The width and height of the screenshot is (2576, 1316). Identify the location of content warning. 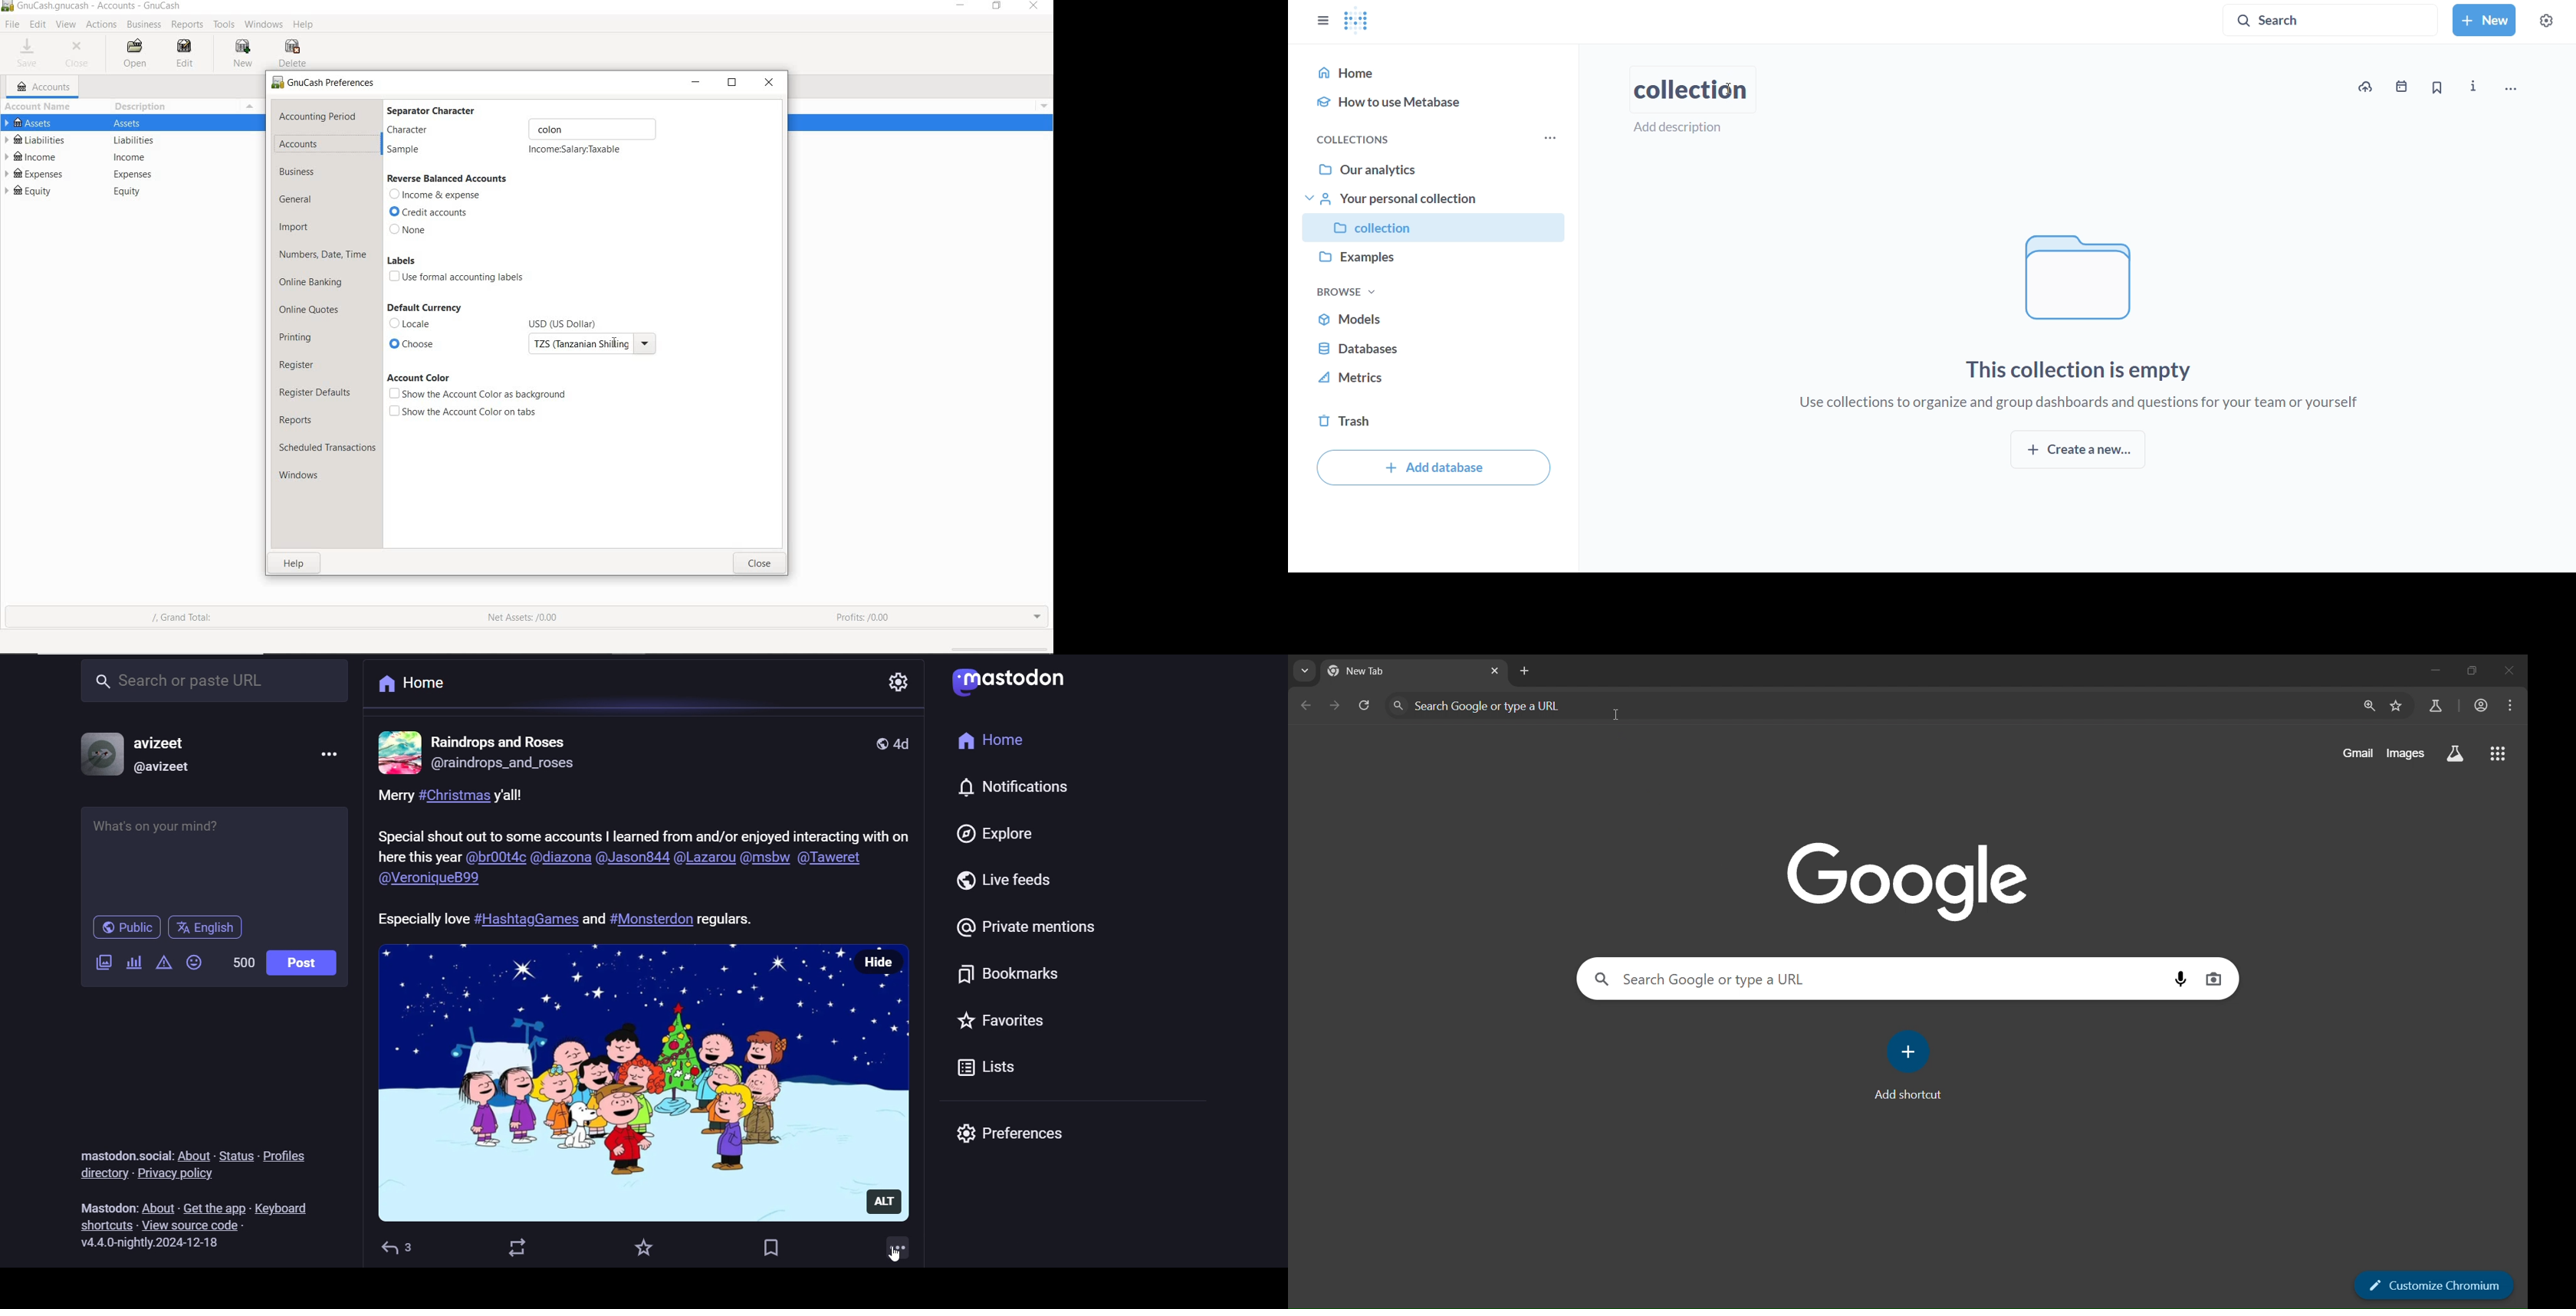
(165, 962).